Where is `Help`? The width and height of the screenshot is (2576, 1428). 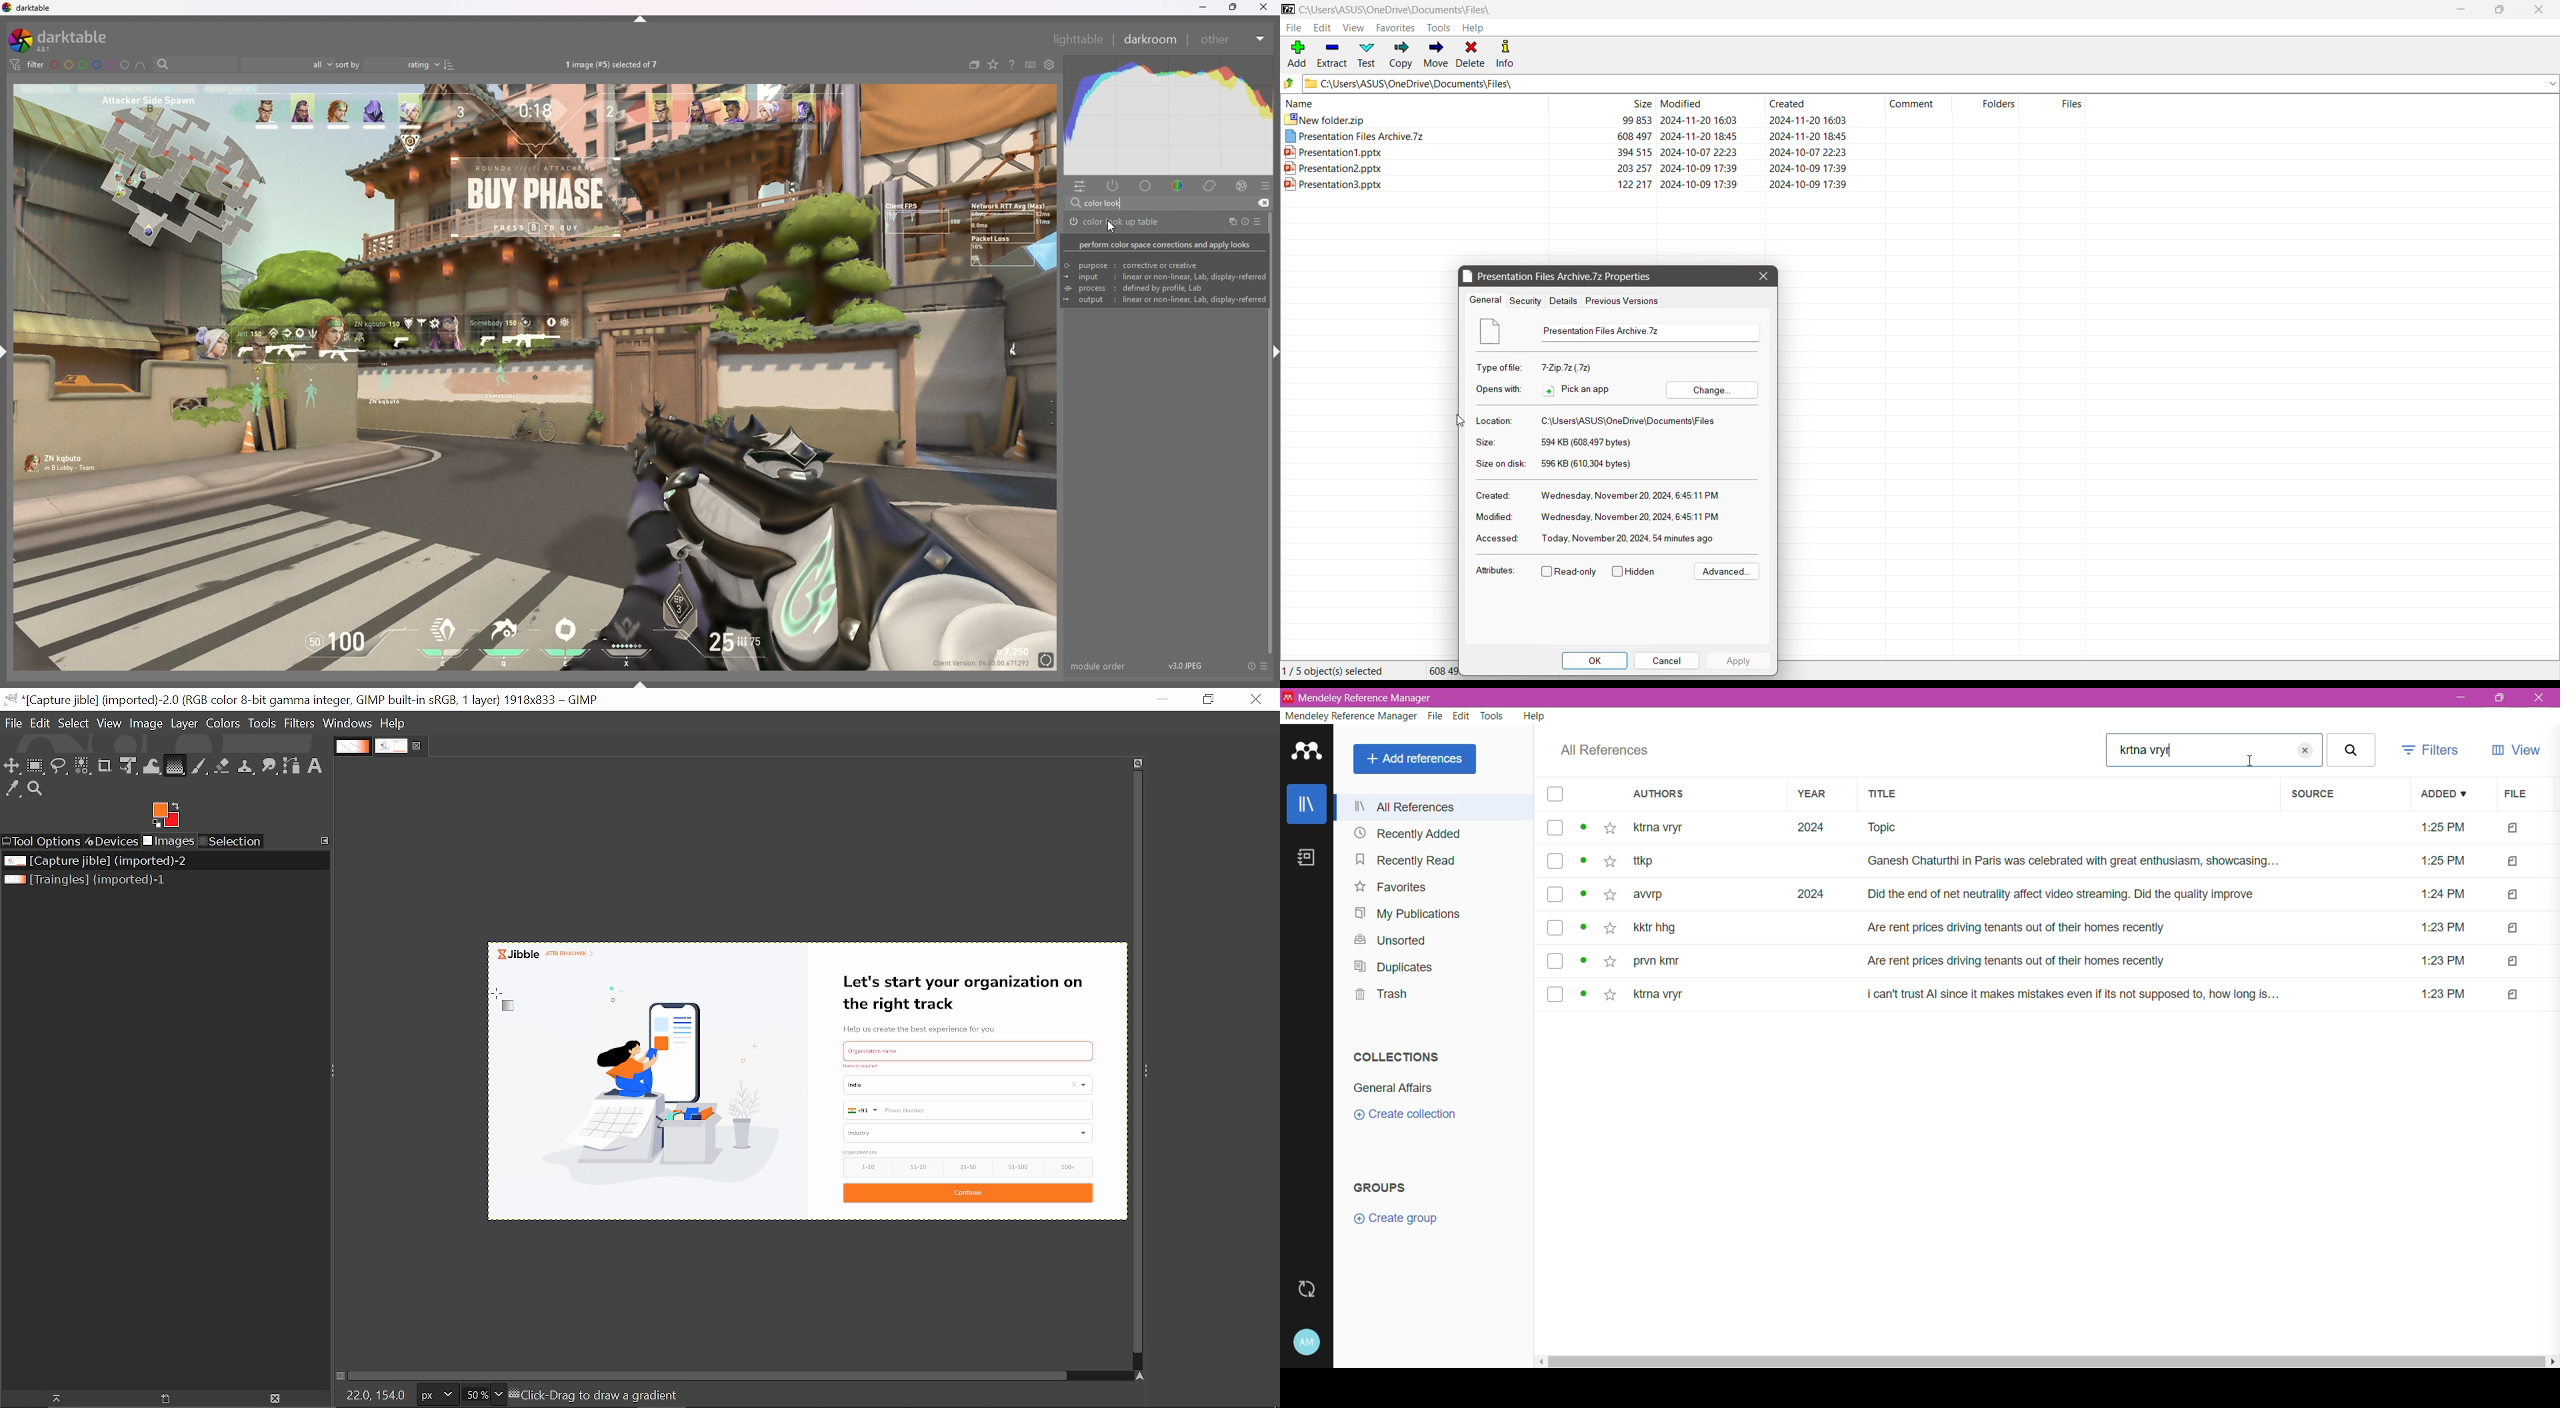
Help is located at coordinates (394, 723).